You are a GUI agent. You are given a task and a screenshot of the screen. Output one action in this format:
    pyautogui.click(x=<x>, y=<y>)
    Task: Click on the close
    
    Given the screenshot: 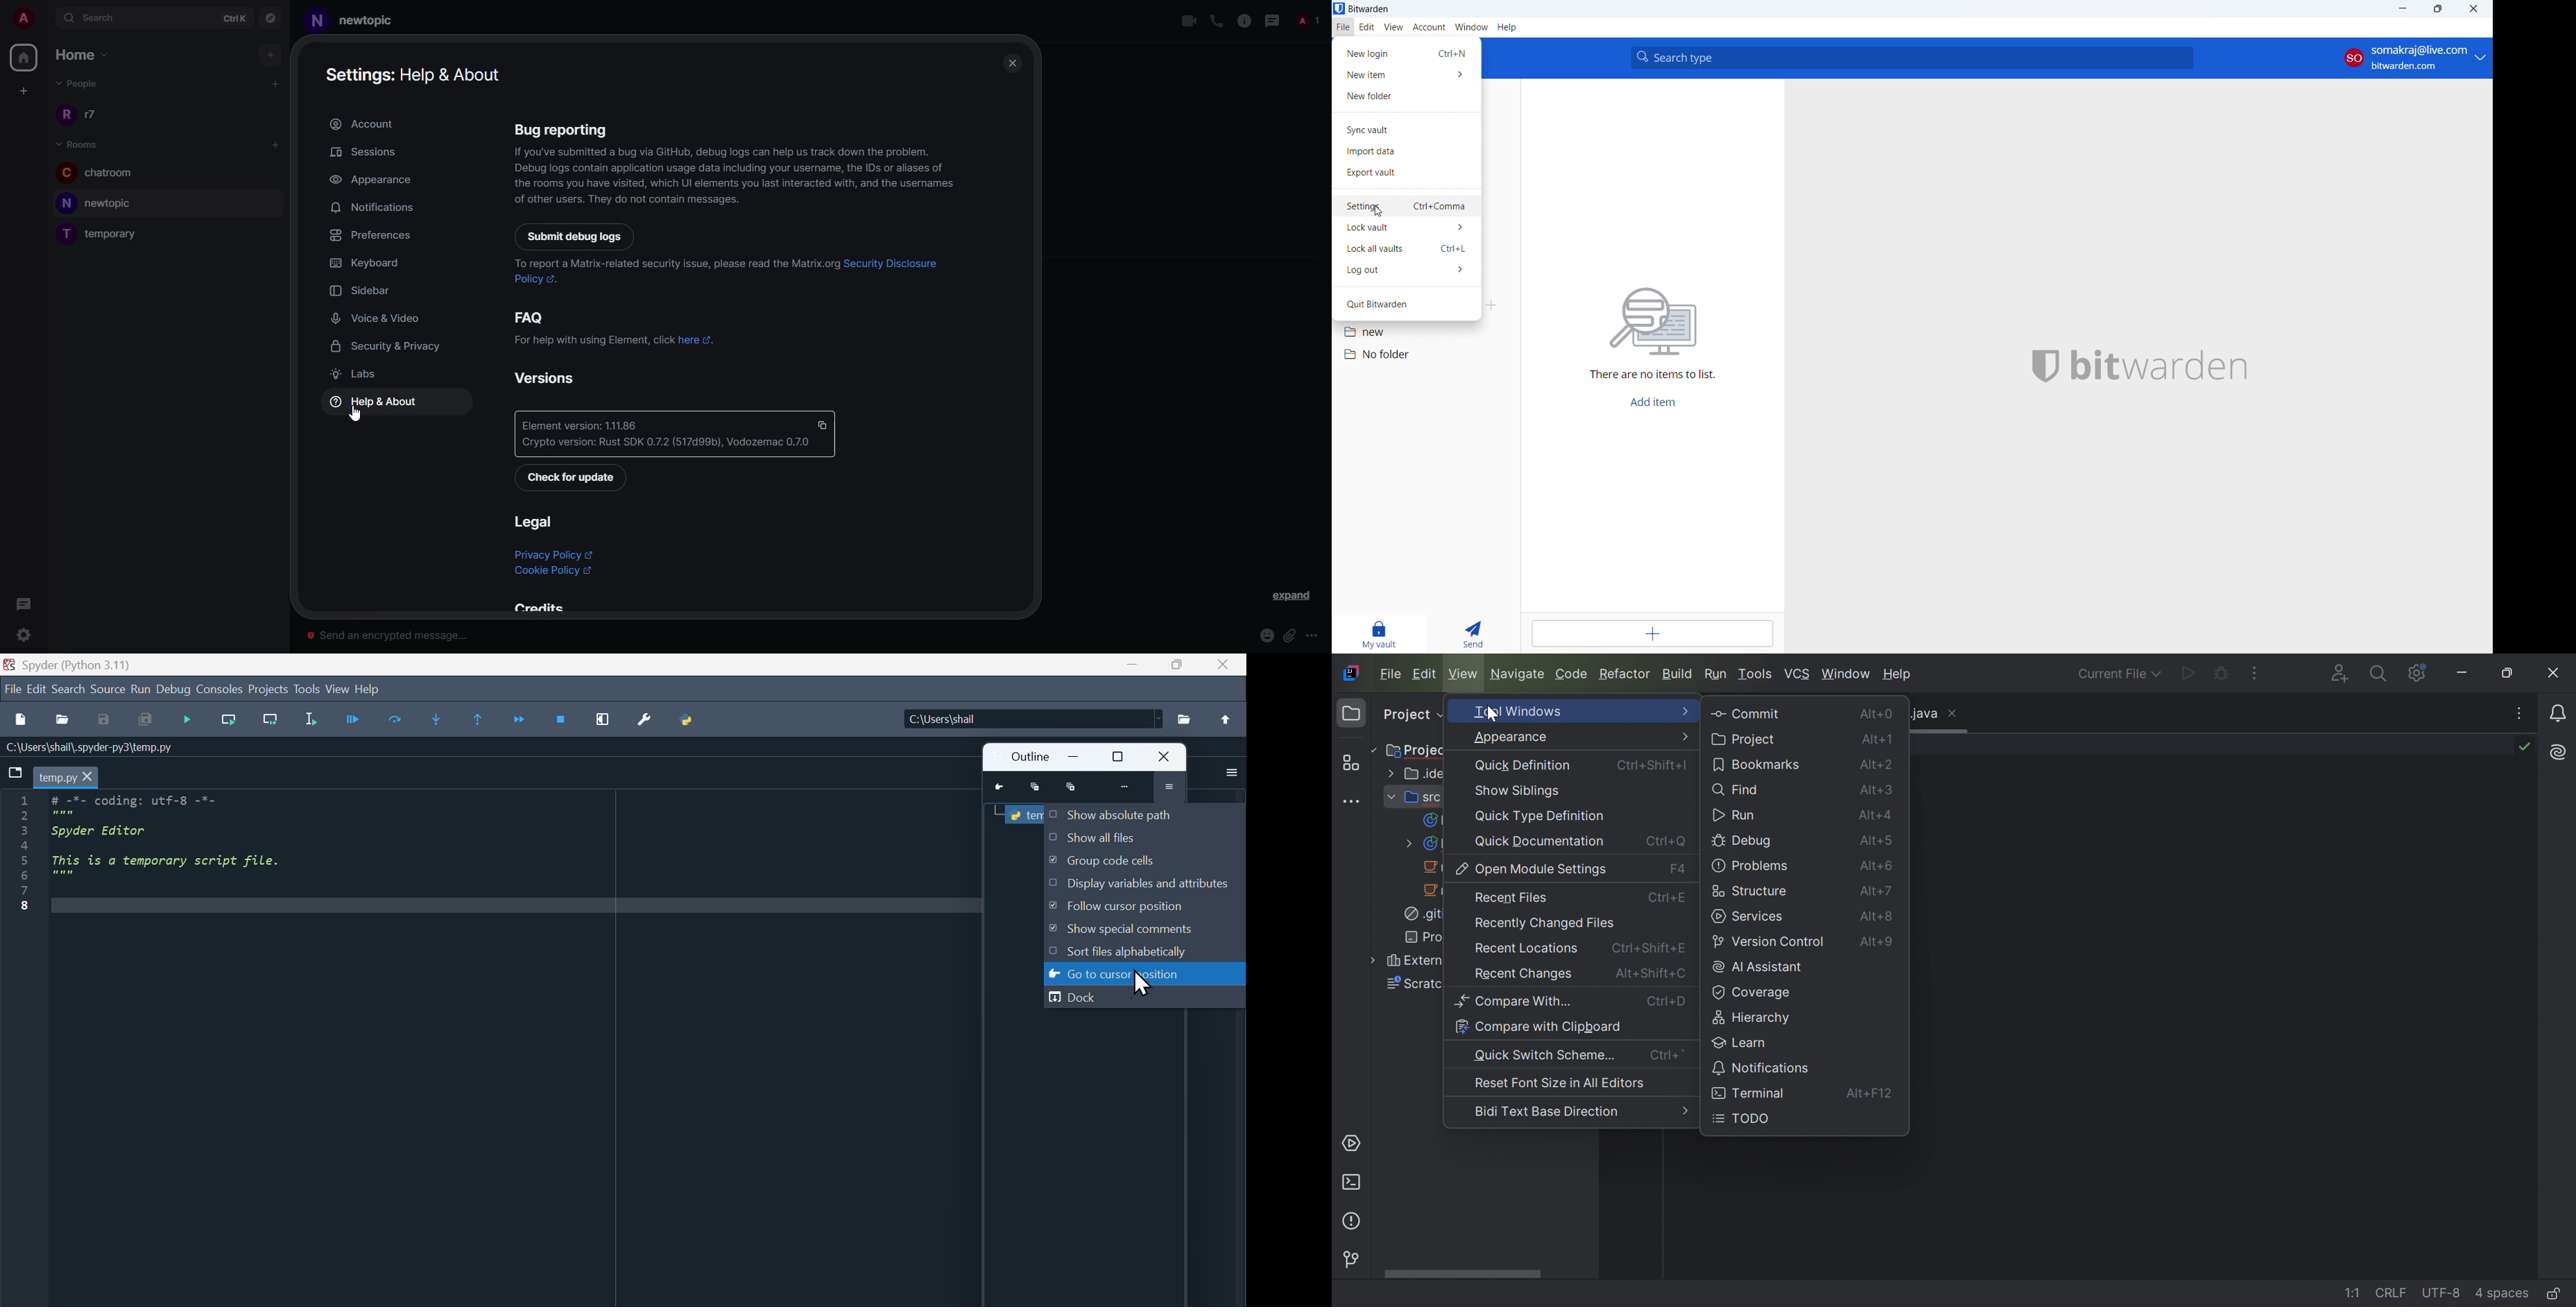 What is the action you would take?
    pyautogui.click(x=2474, y=8)
    